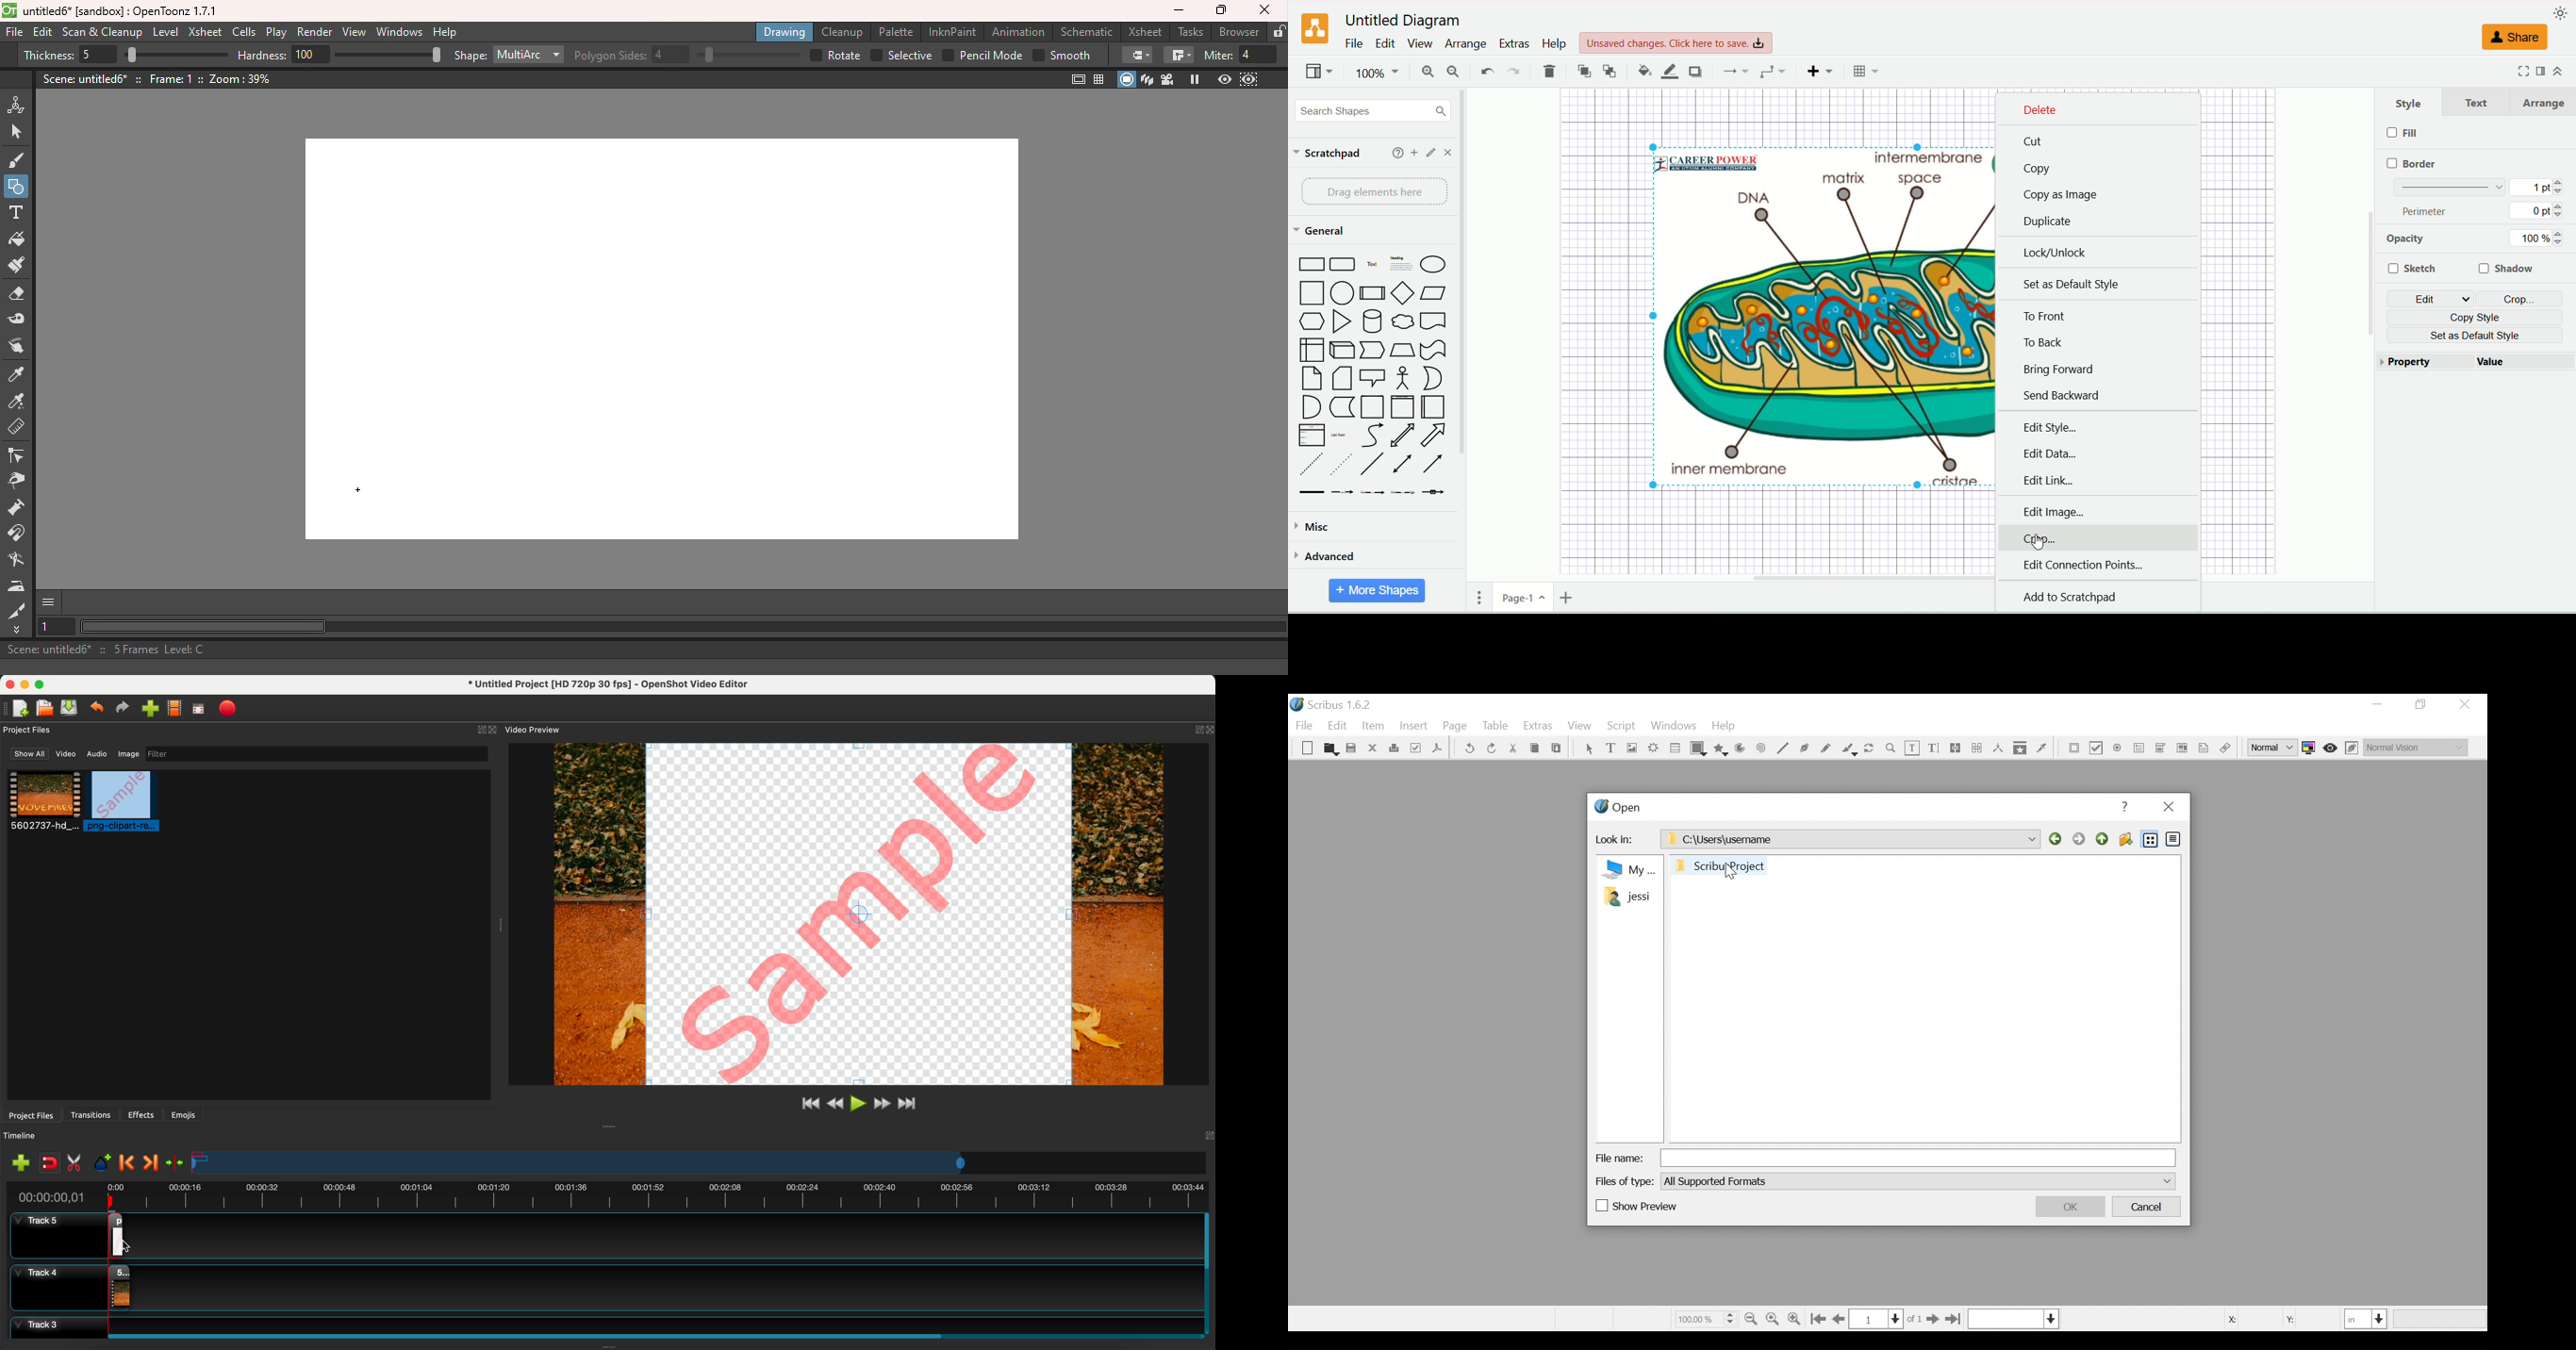 This screenshot has height=1372, width=2576. I want to click on shadow, so click(2506, 270).